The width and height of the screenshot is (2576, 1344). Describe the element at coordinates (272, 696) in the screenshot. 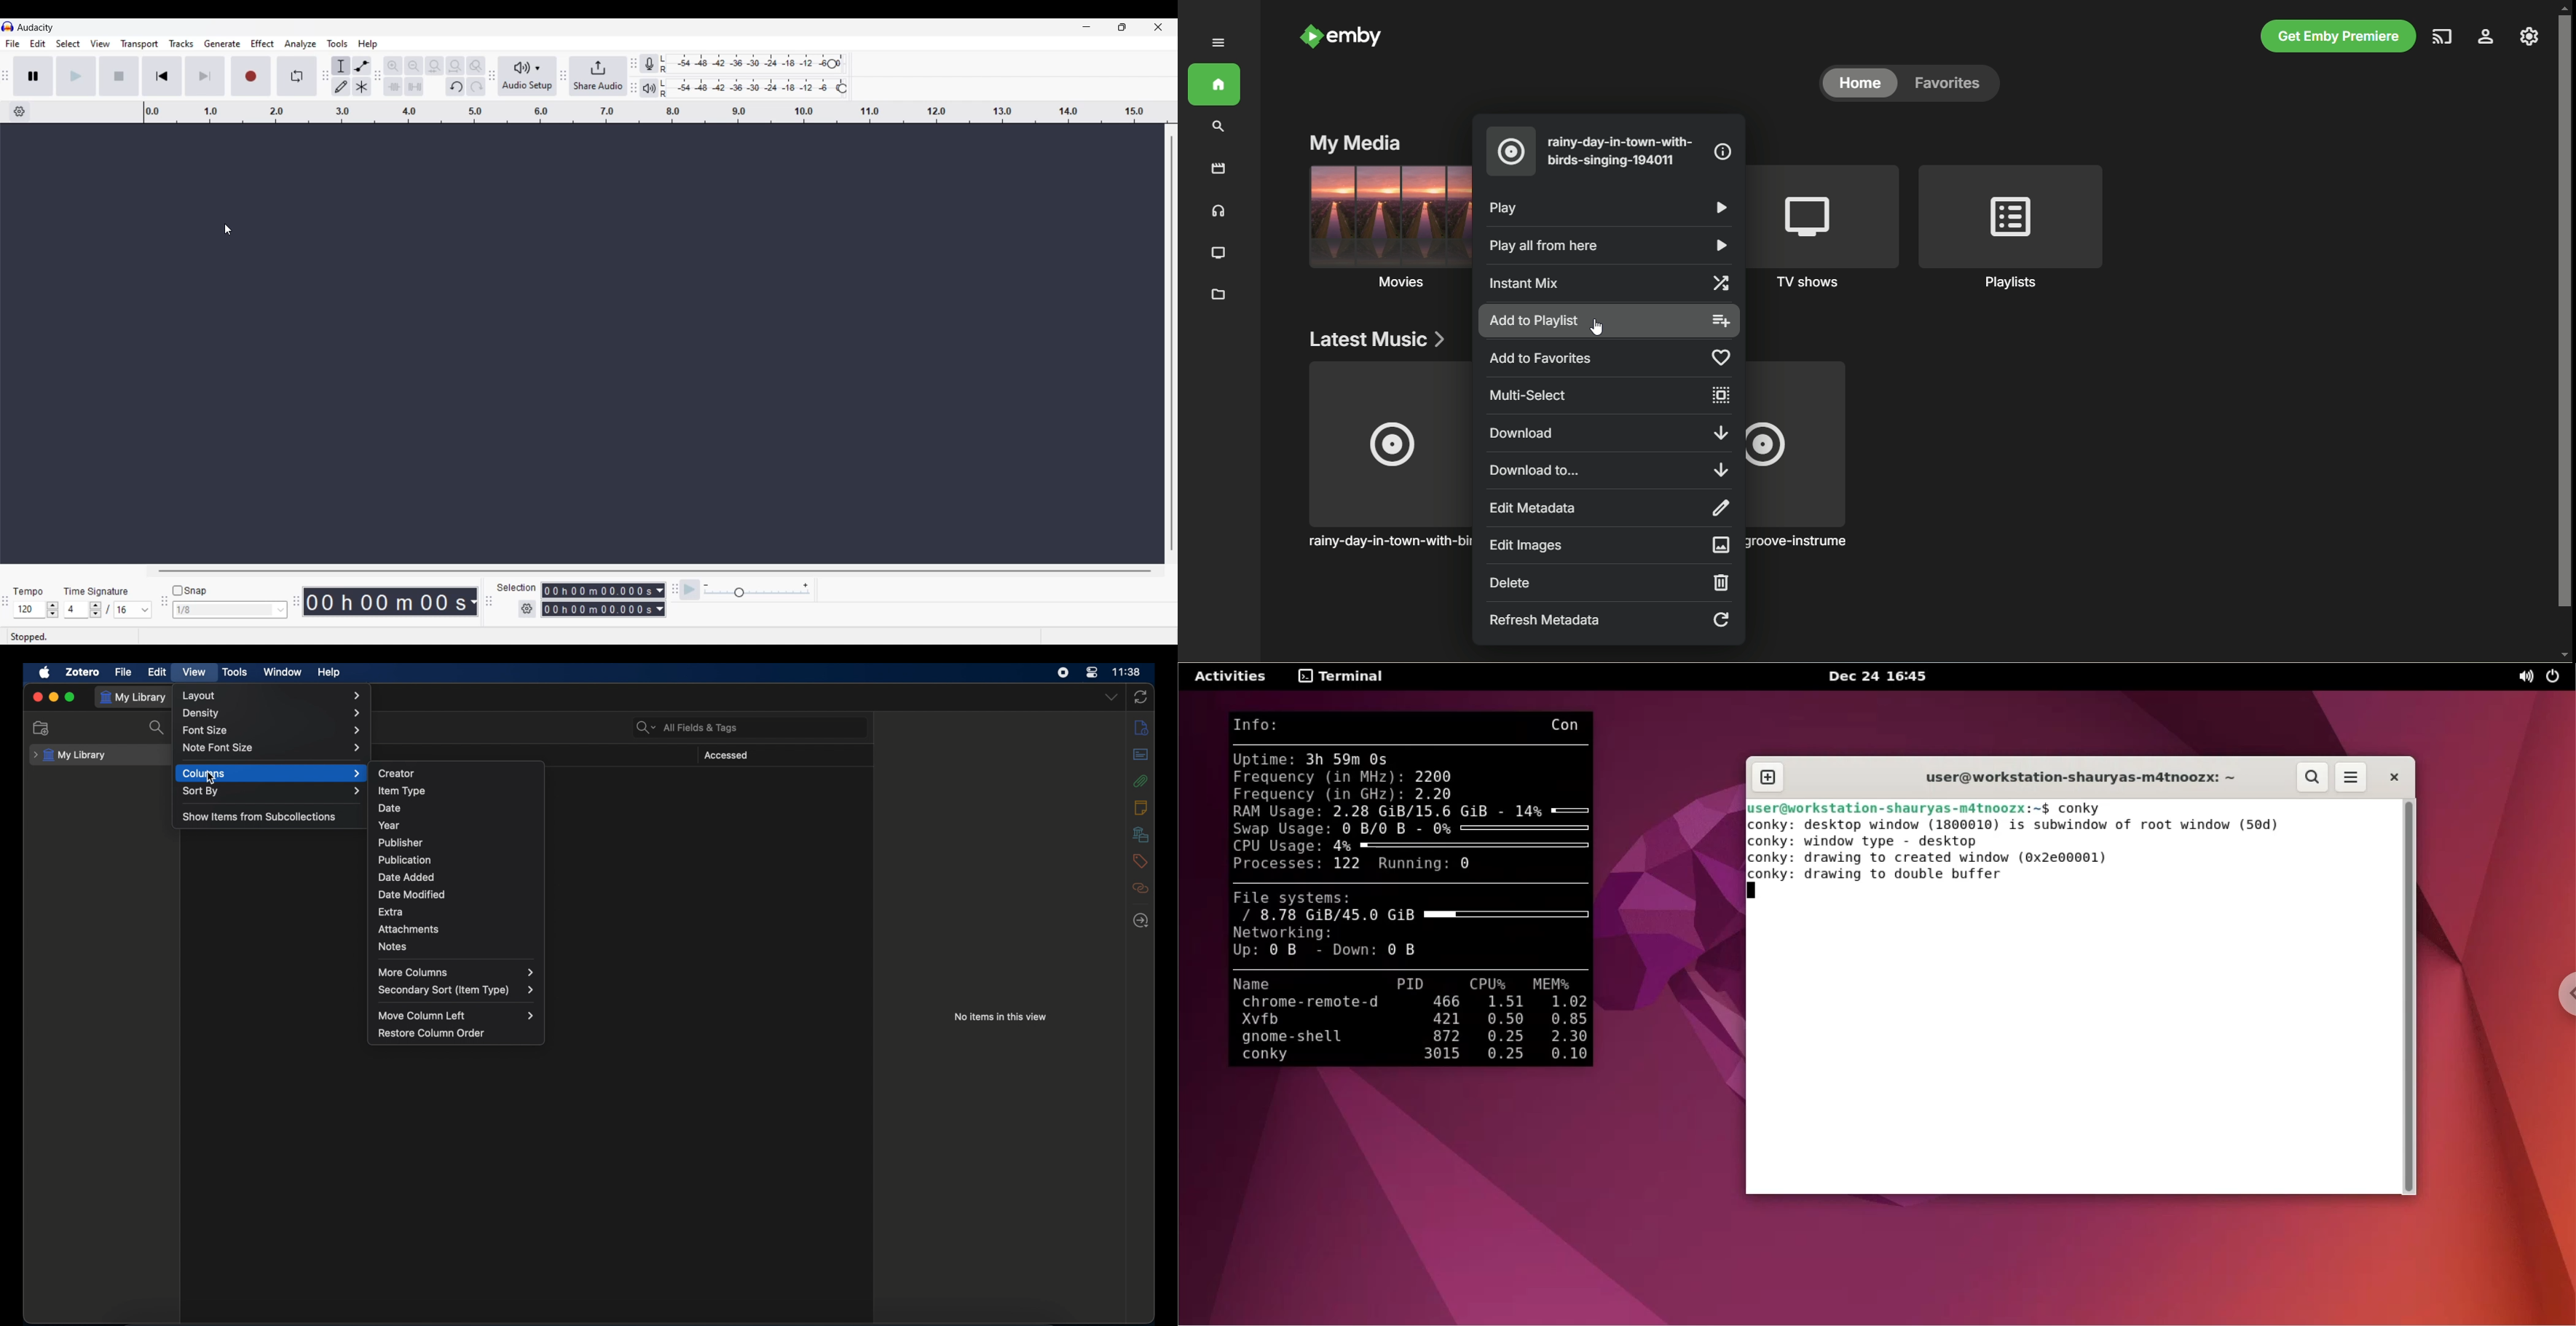

I see `layout` at that location.